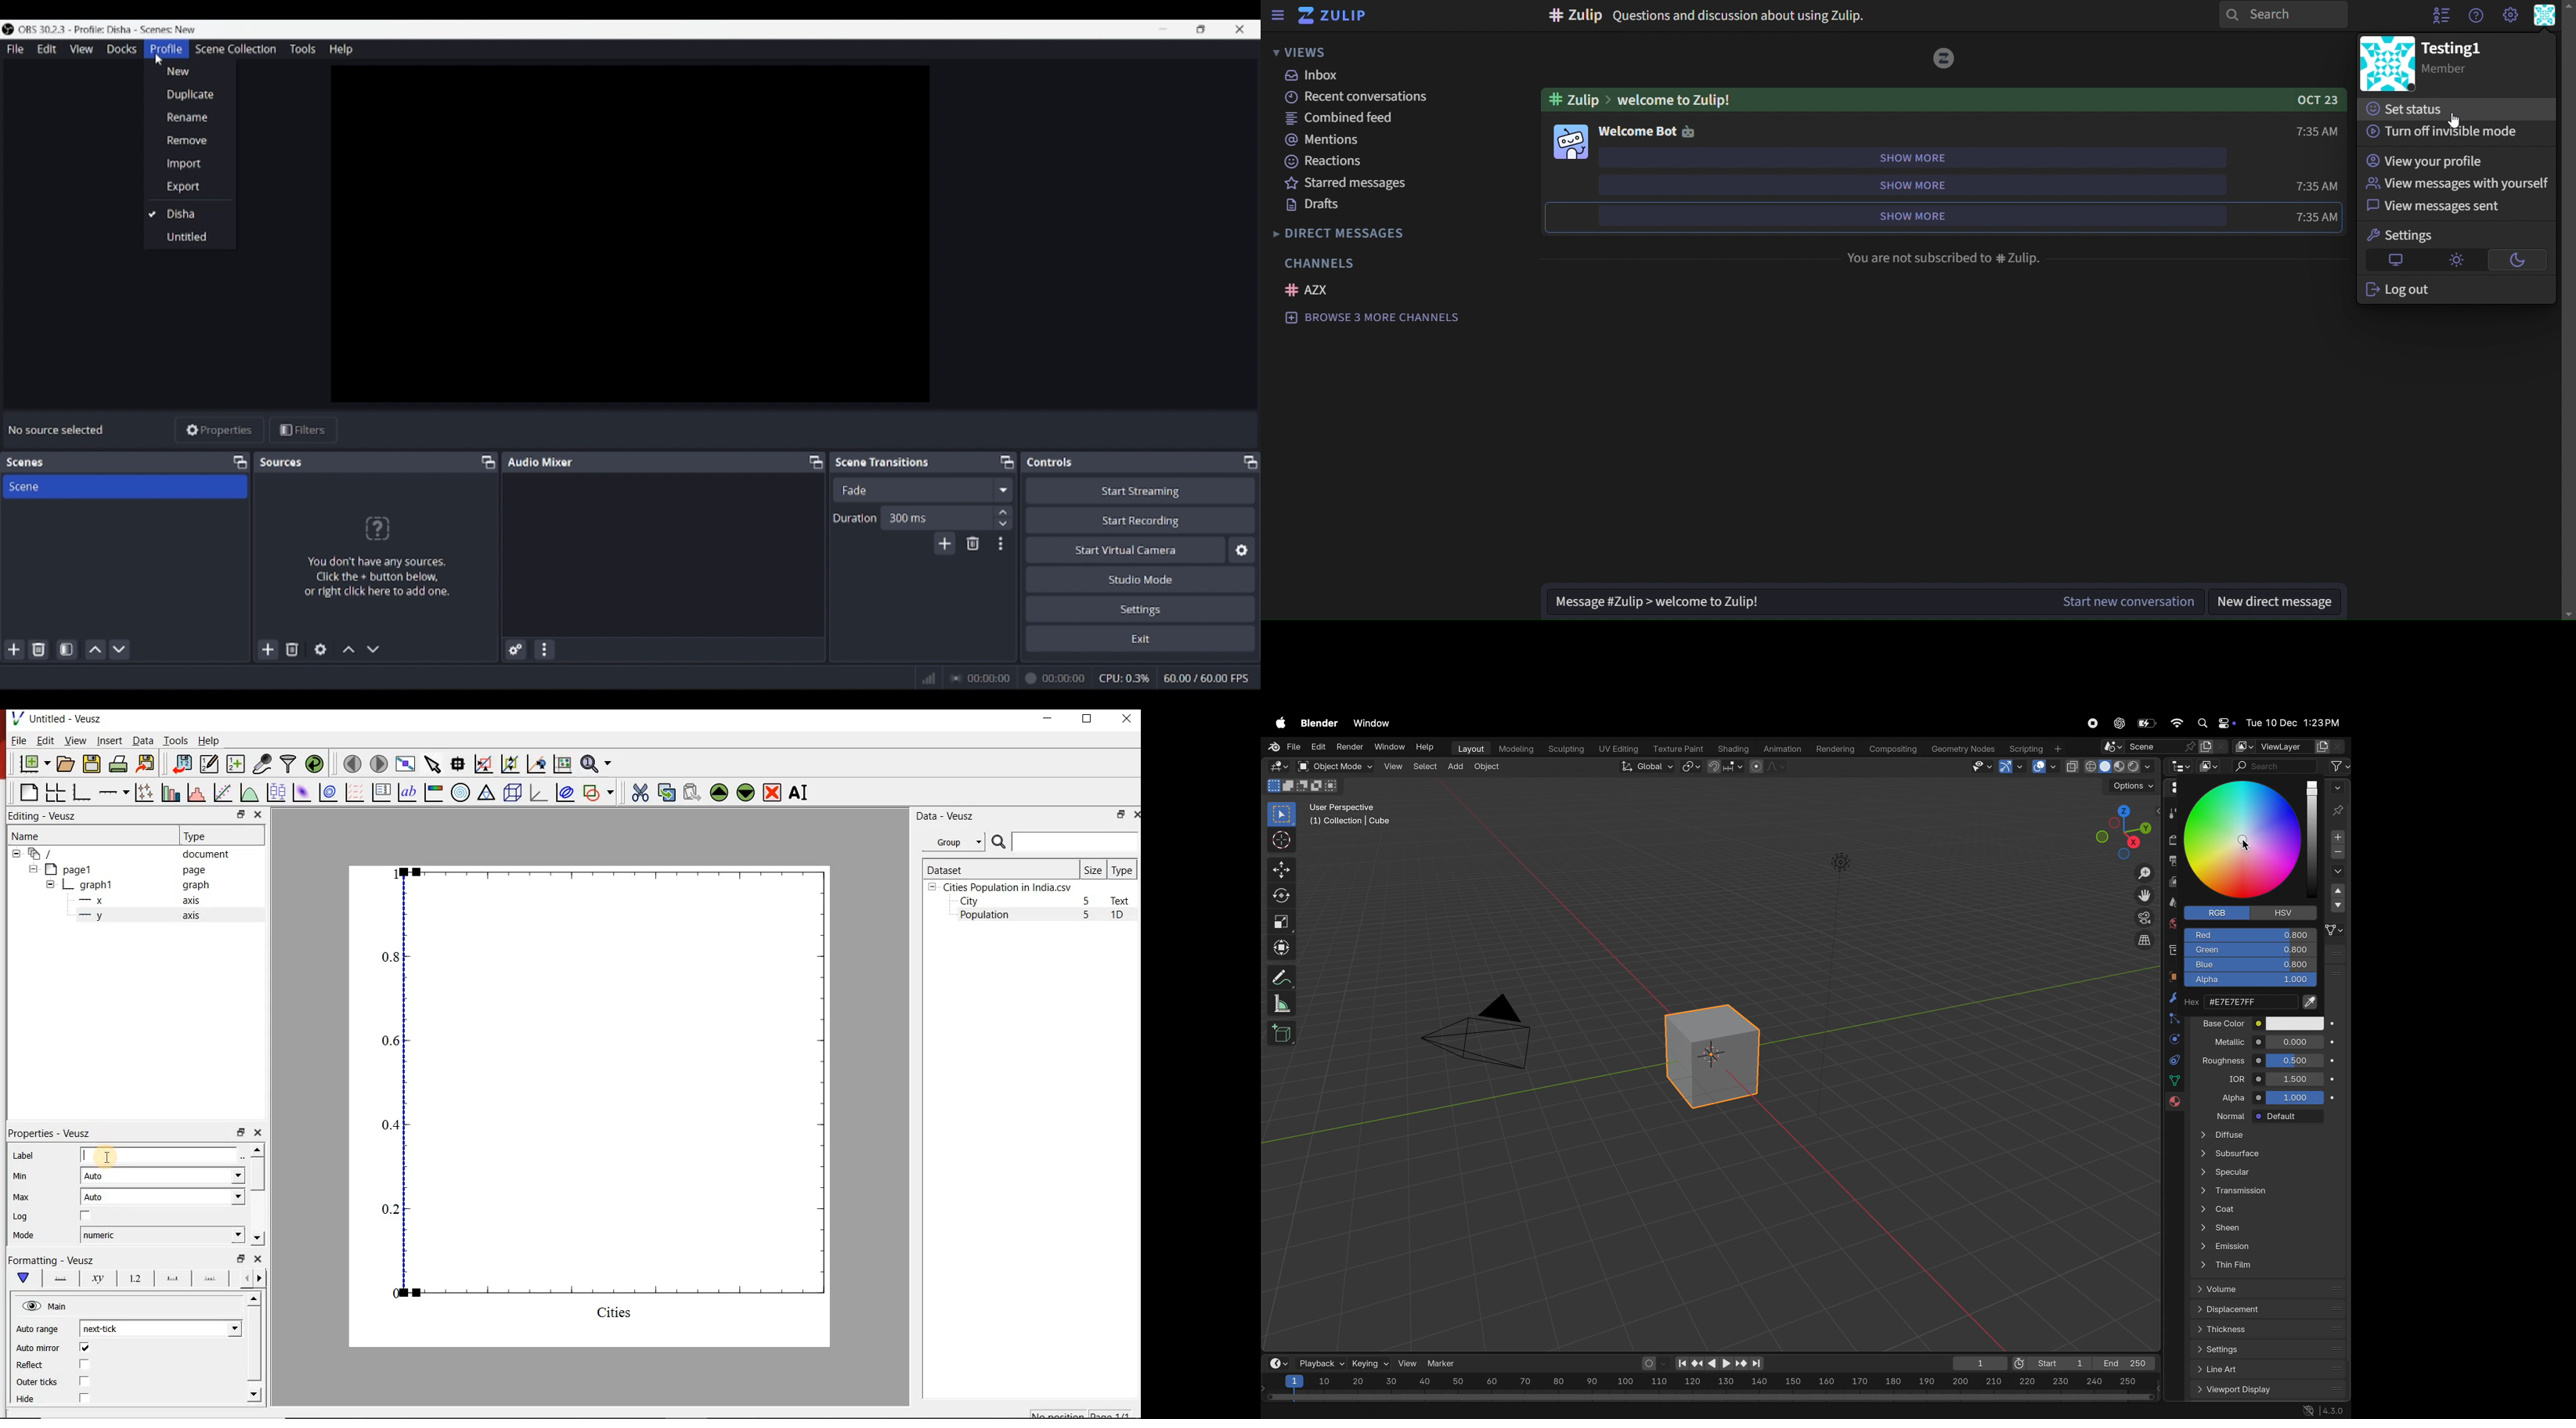 The height and width of the screenshot is (1428, 2576). Describe the element at coordinates (1126, 549) in the screenshot. I see `Start virtual camera` at that location.